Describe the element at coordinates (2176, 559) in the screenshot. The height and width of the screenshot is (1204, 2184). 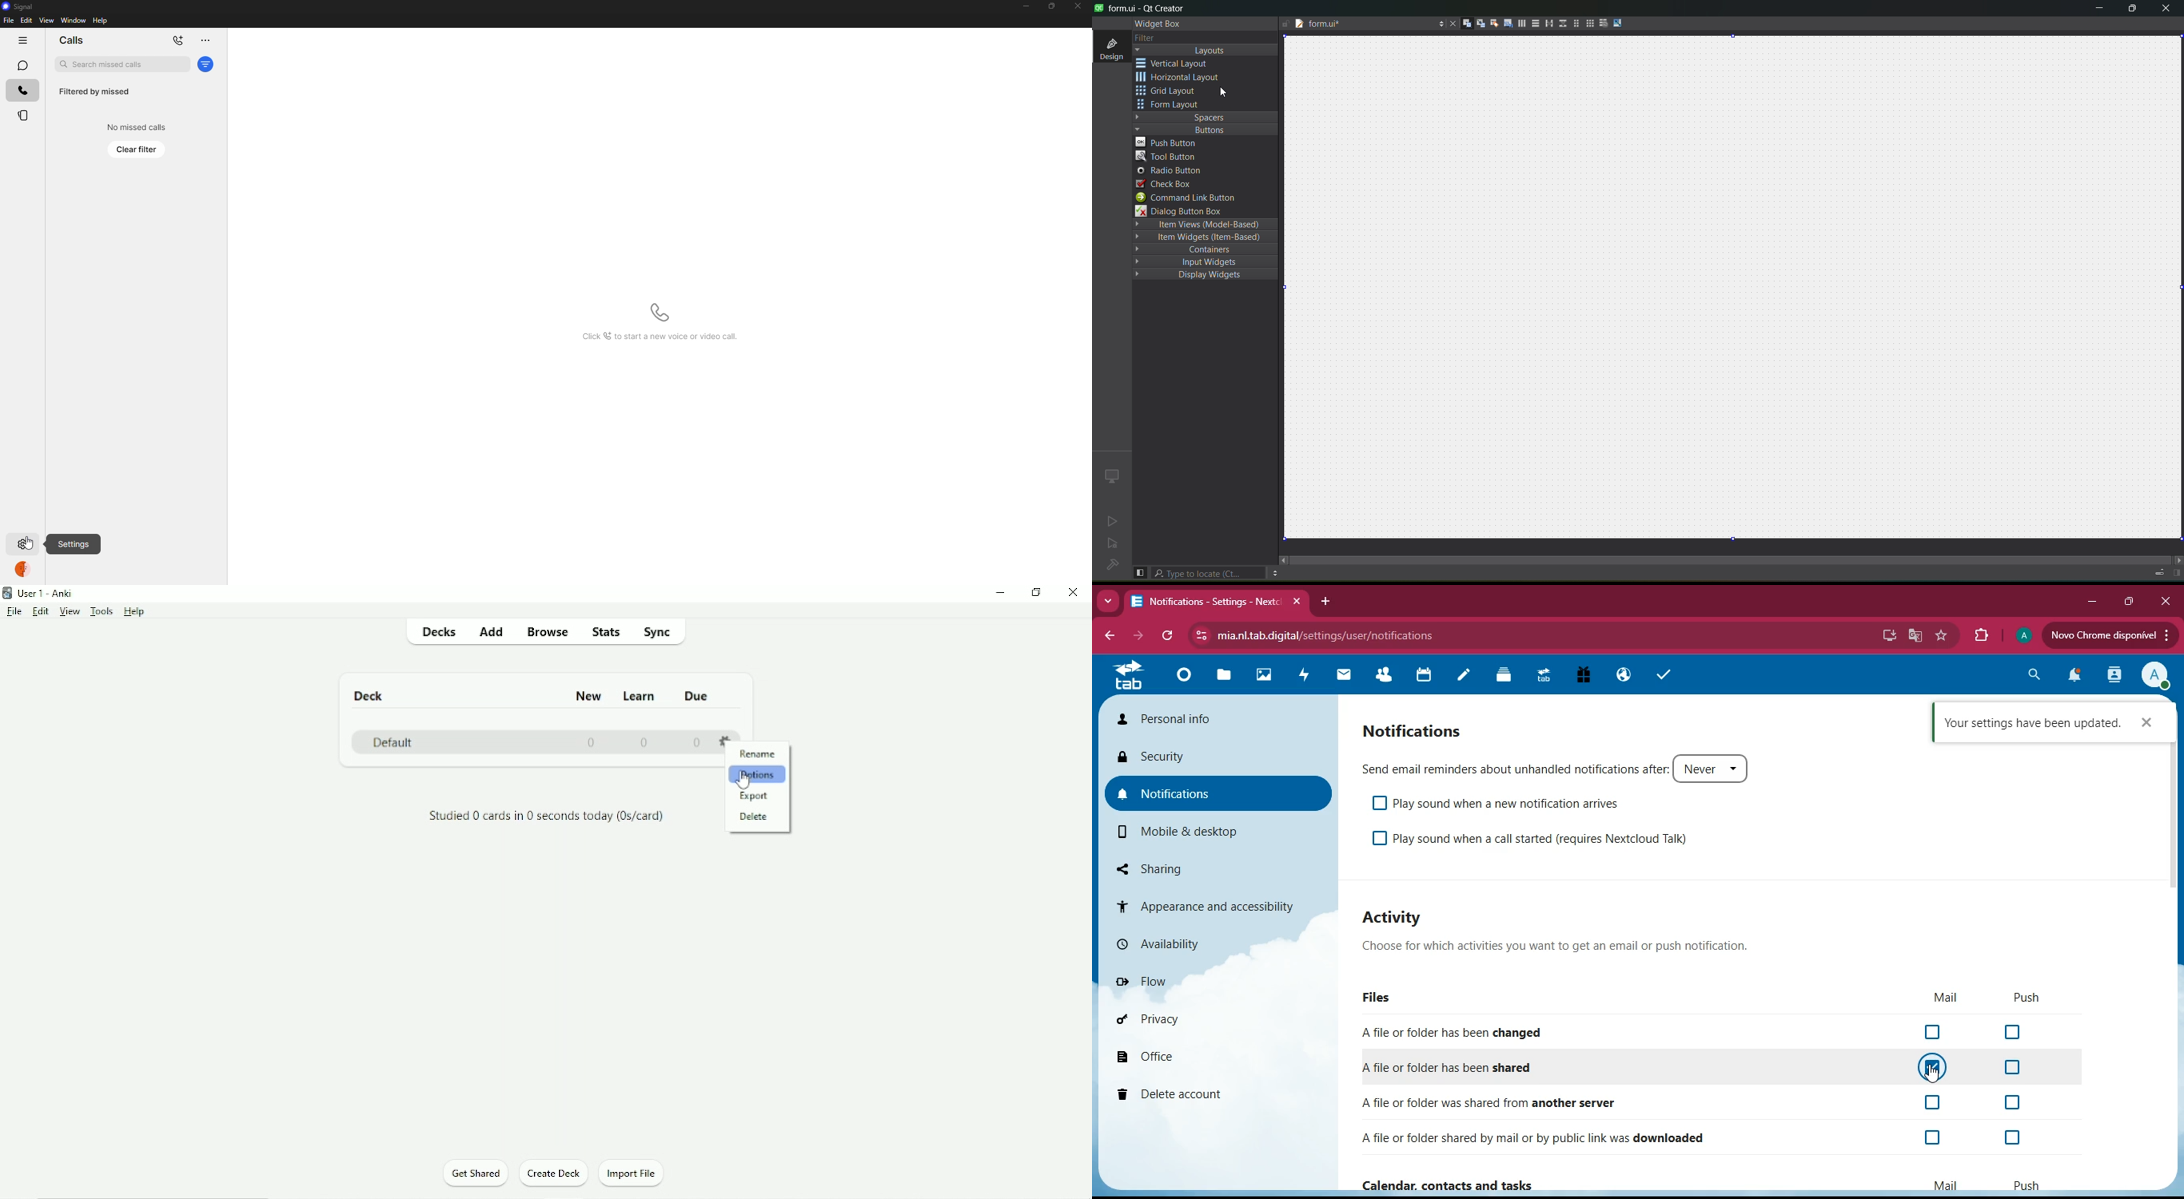
I see `move right` at that location.